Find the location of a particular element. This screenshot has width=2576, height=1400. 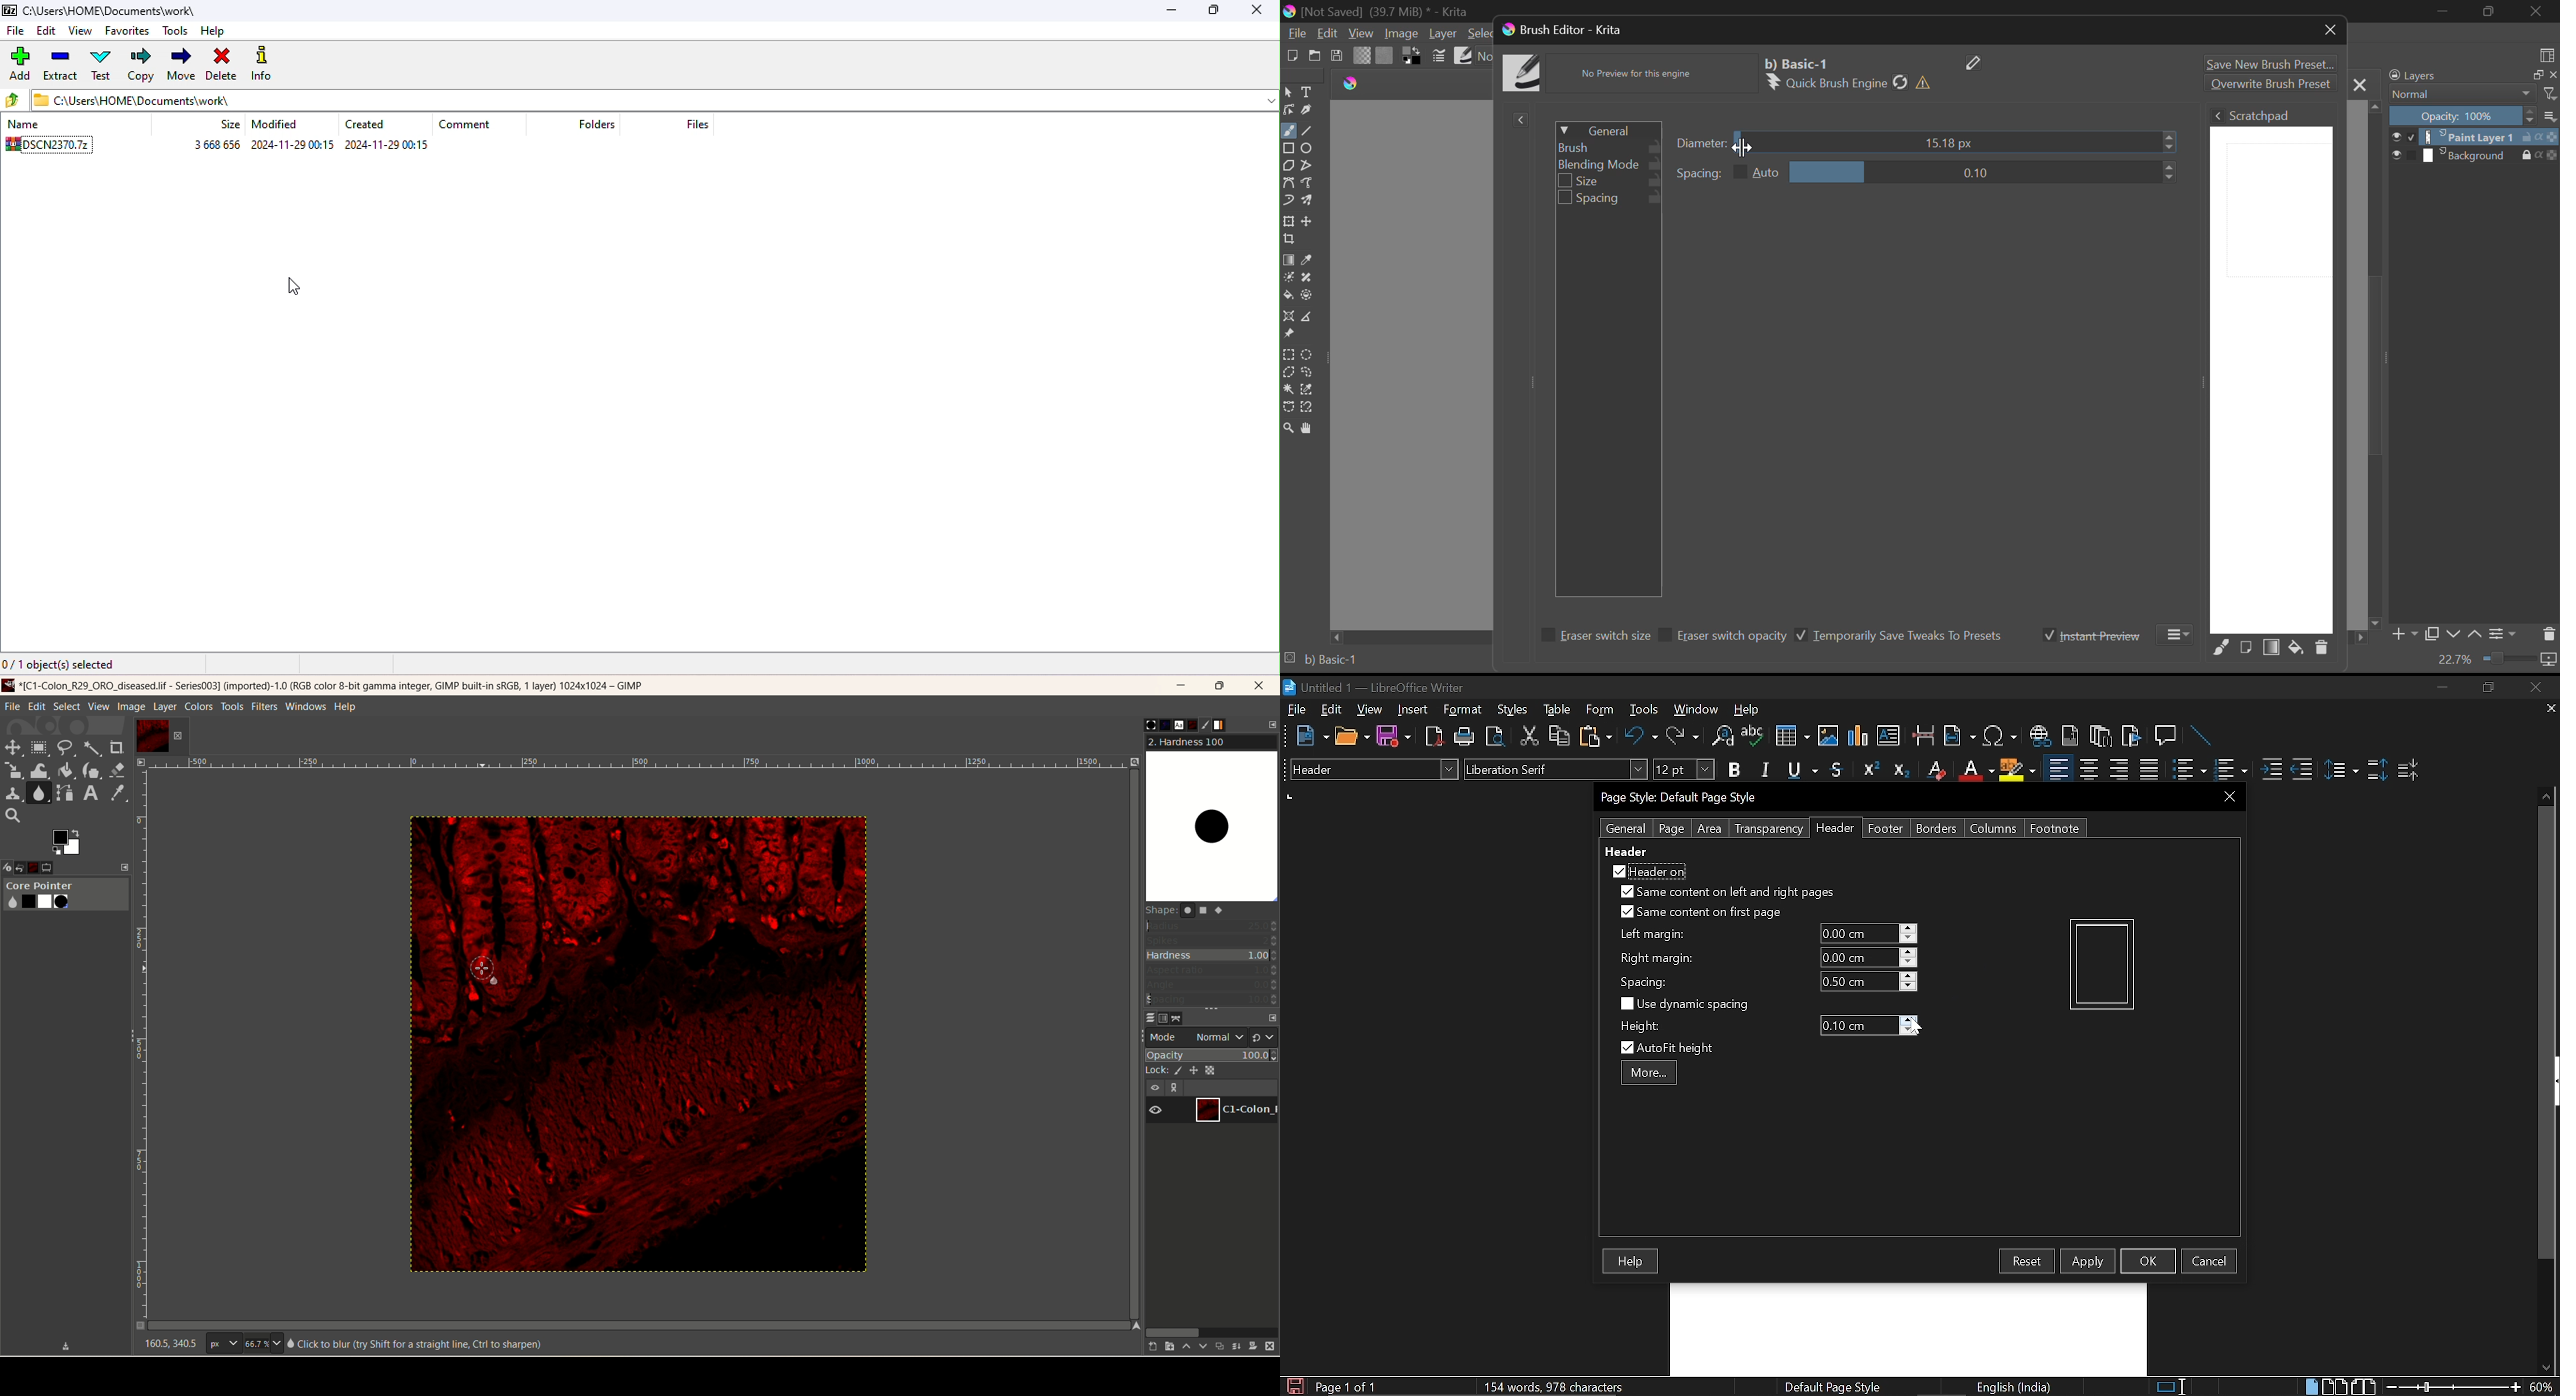

Current zoom hey Cortana is located at coordinates (2541, 1386).